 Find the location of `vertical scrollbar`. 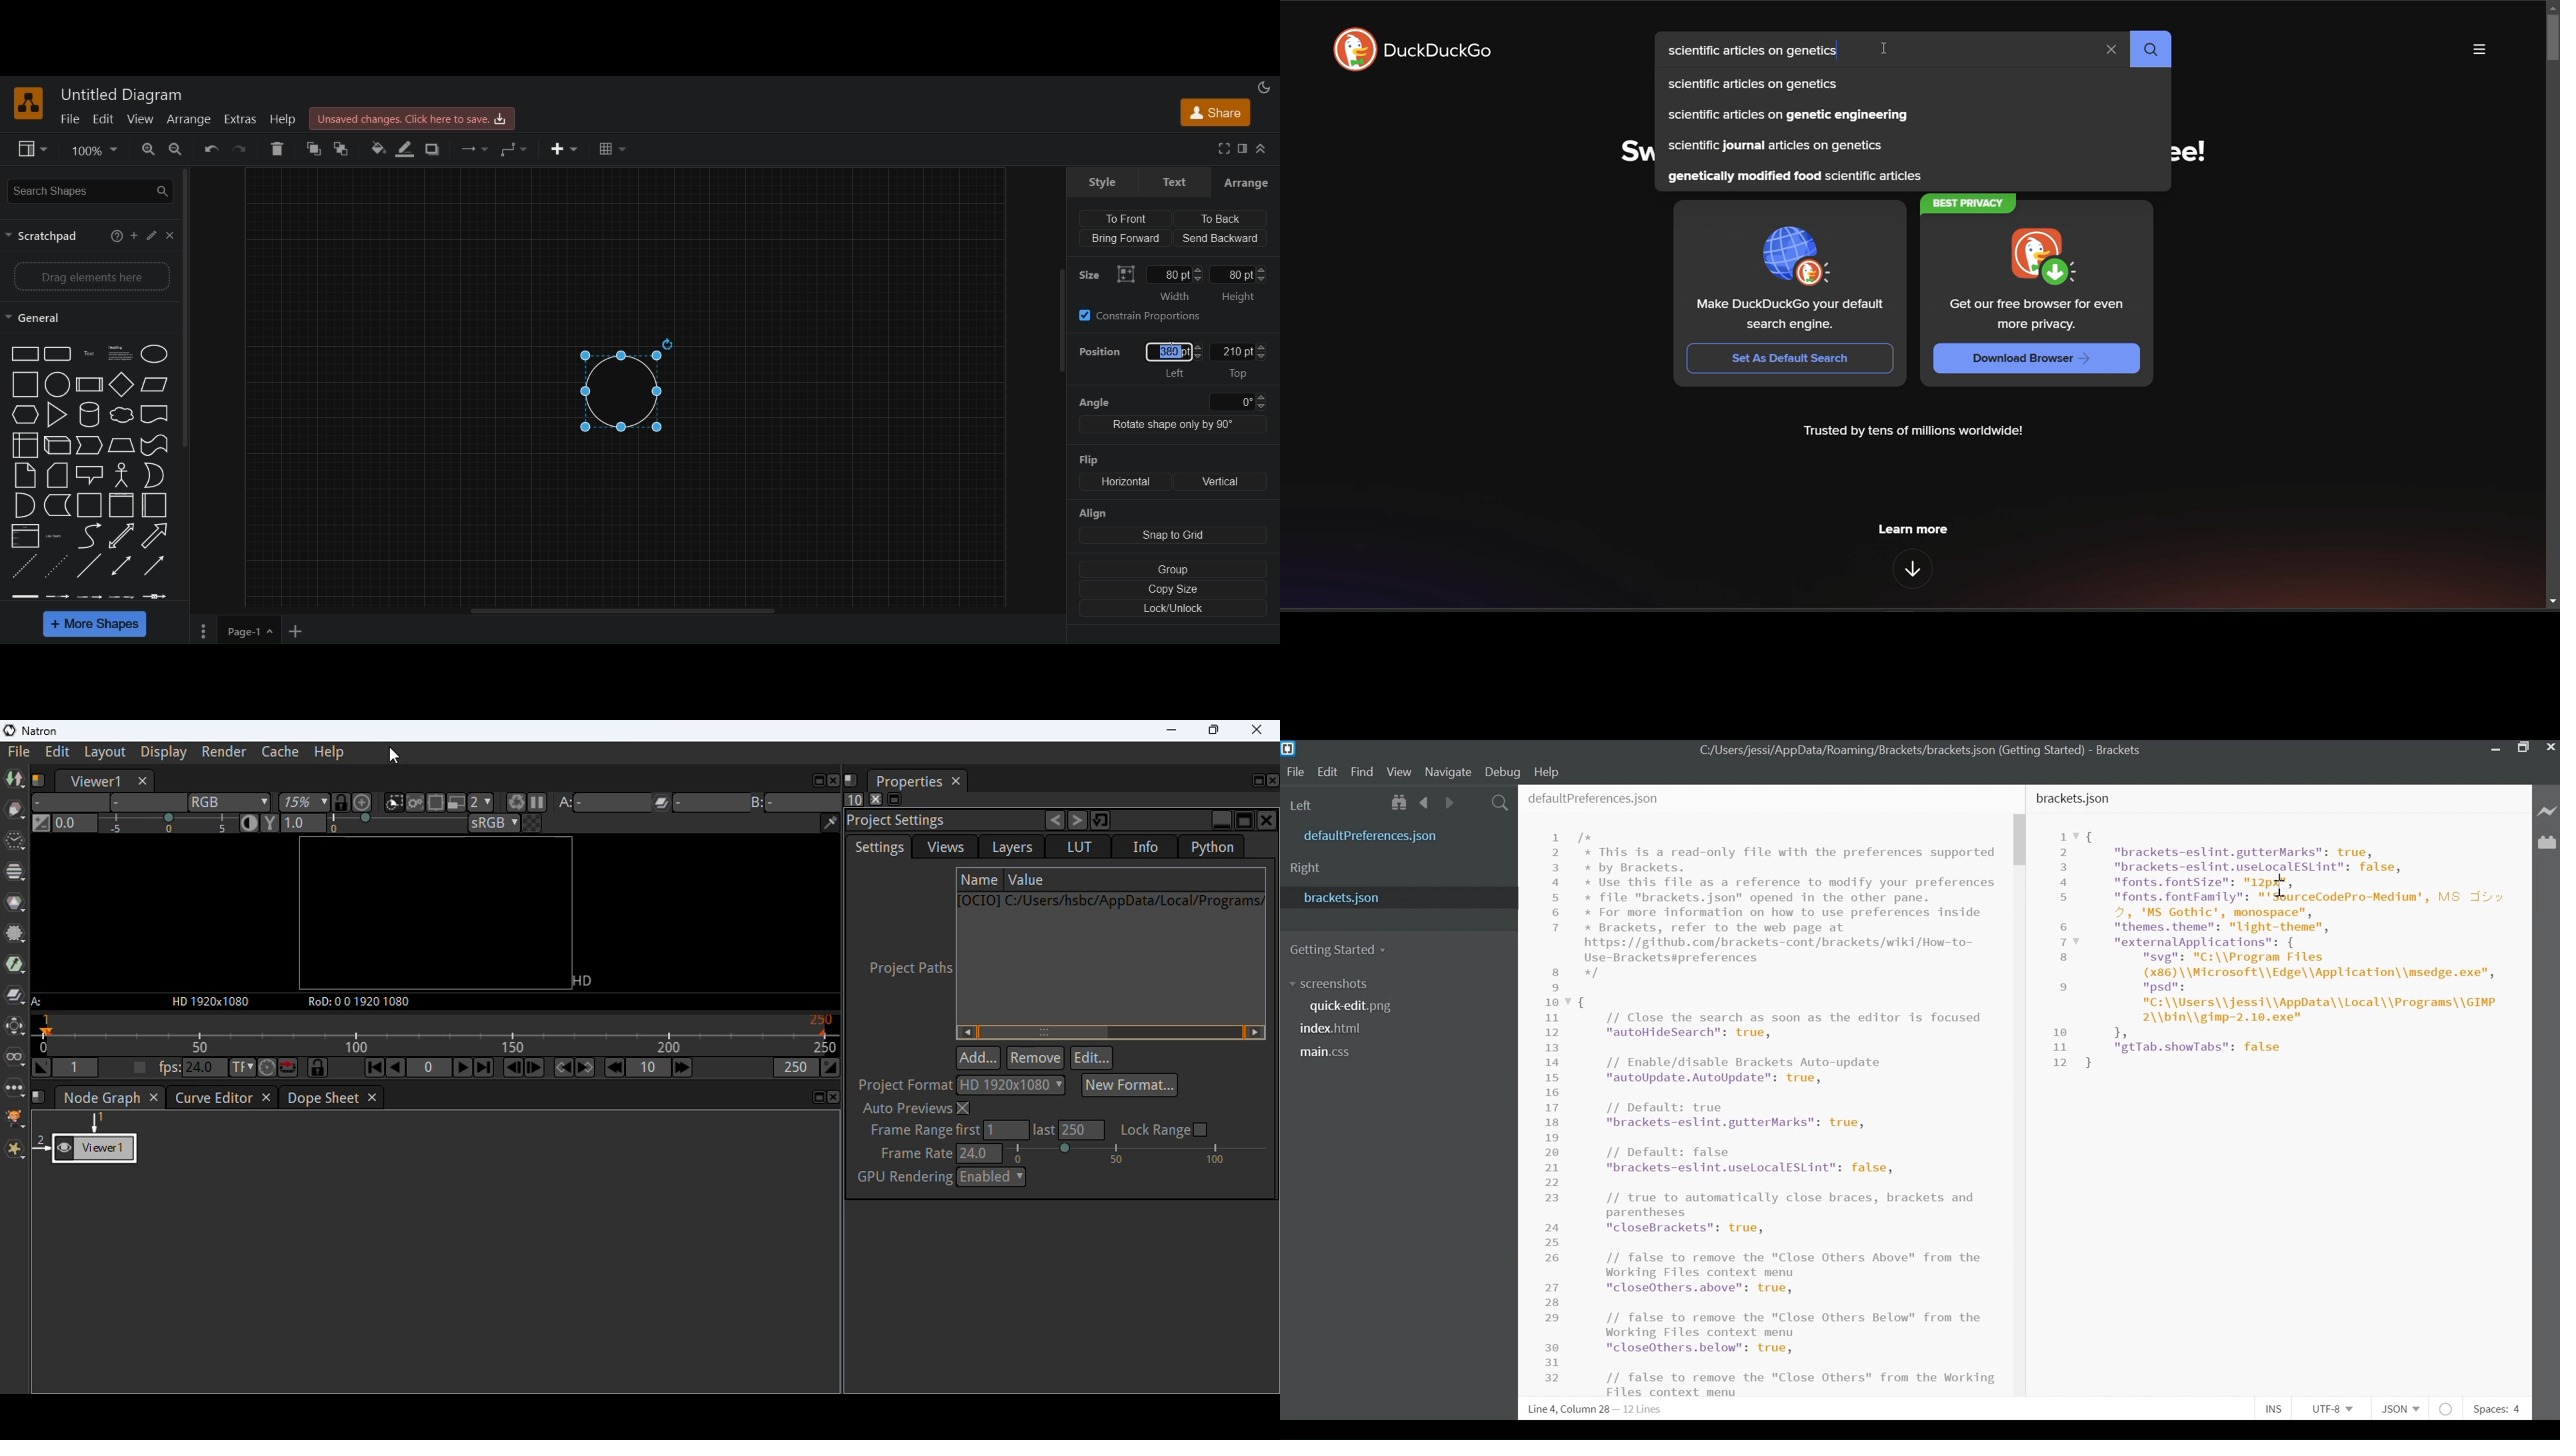

vertical scrollbar is located at coordinates (1062, 321).